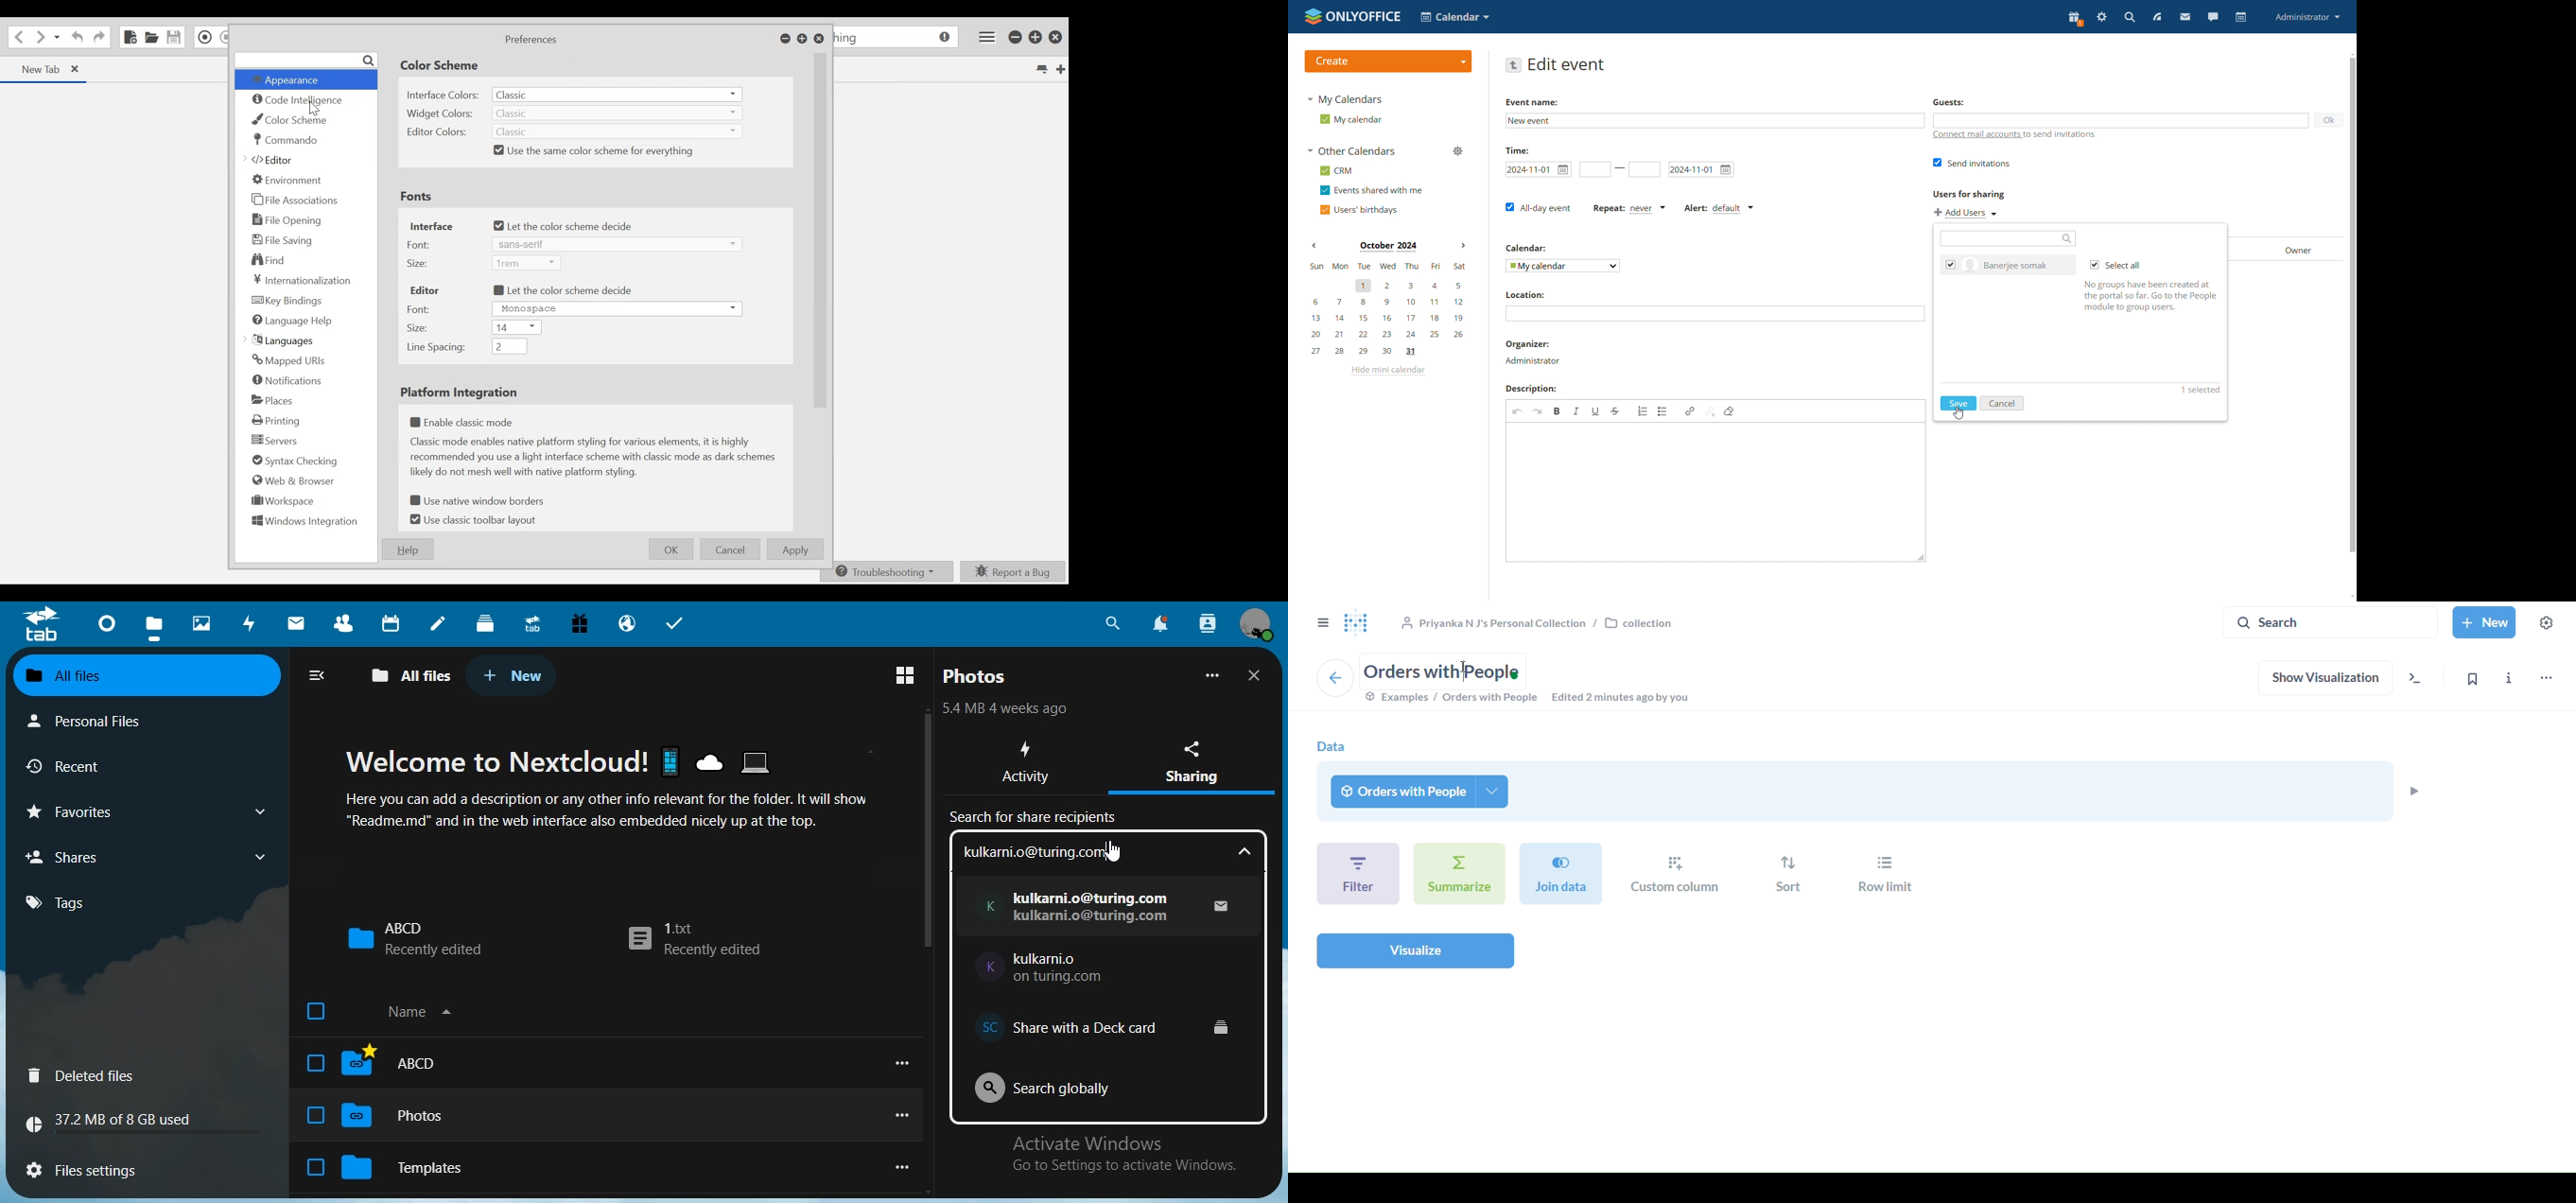 The height and width of the screenshot is (1204, 2576). Describe the element at coordinates (617, 309) in the screenshot. I see `monospace` at that location.